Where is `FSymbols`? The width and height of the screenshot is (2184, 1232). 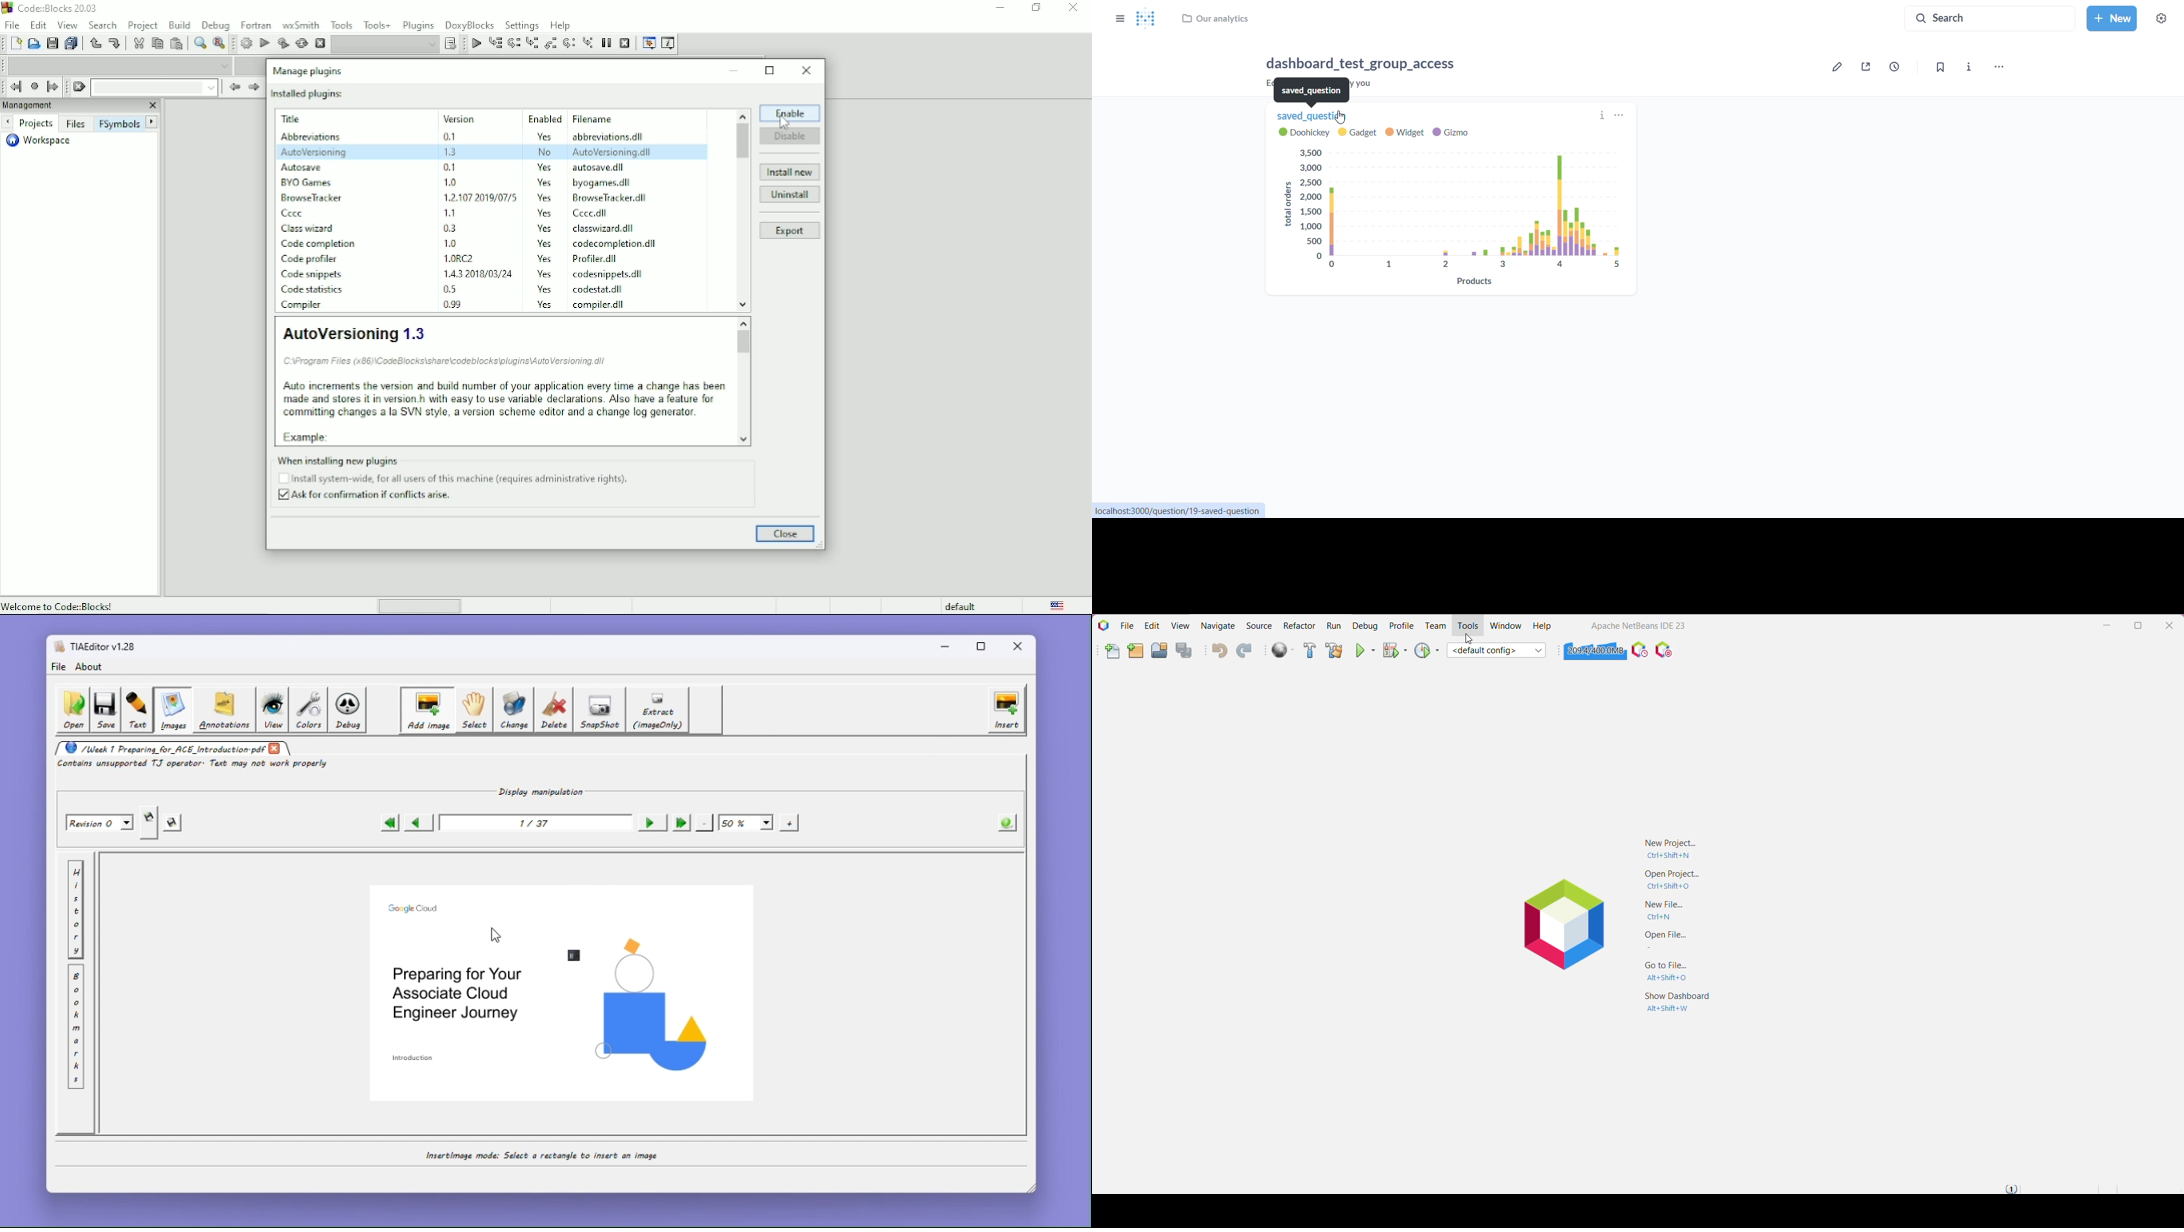 FSymbols is located at coordinates (120, 123).